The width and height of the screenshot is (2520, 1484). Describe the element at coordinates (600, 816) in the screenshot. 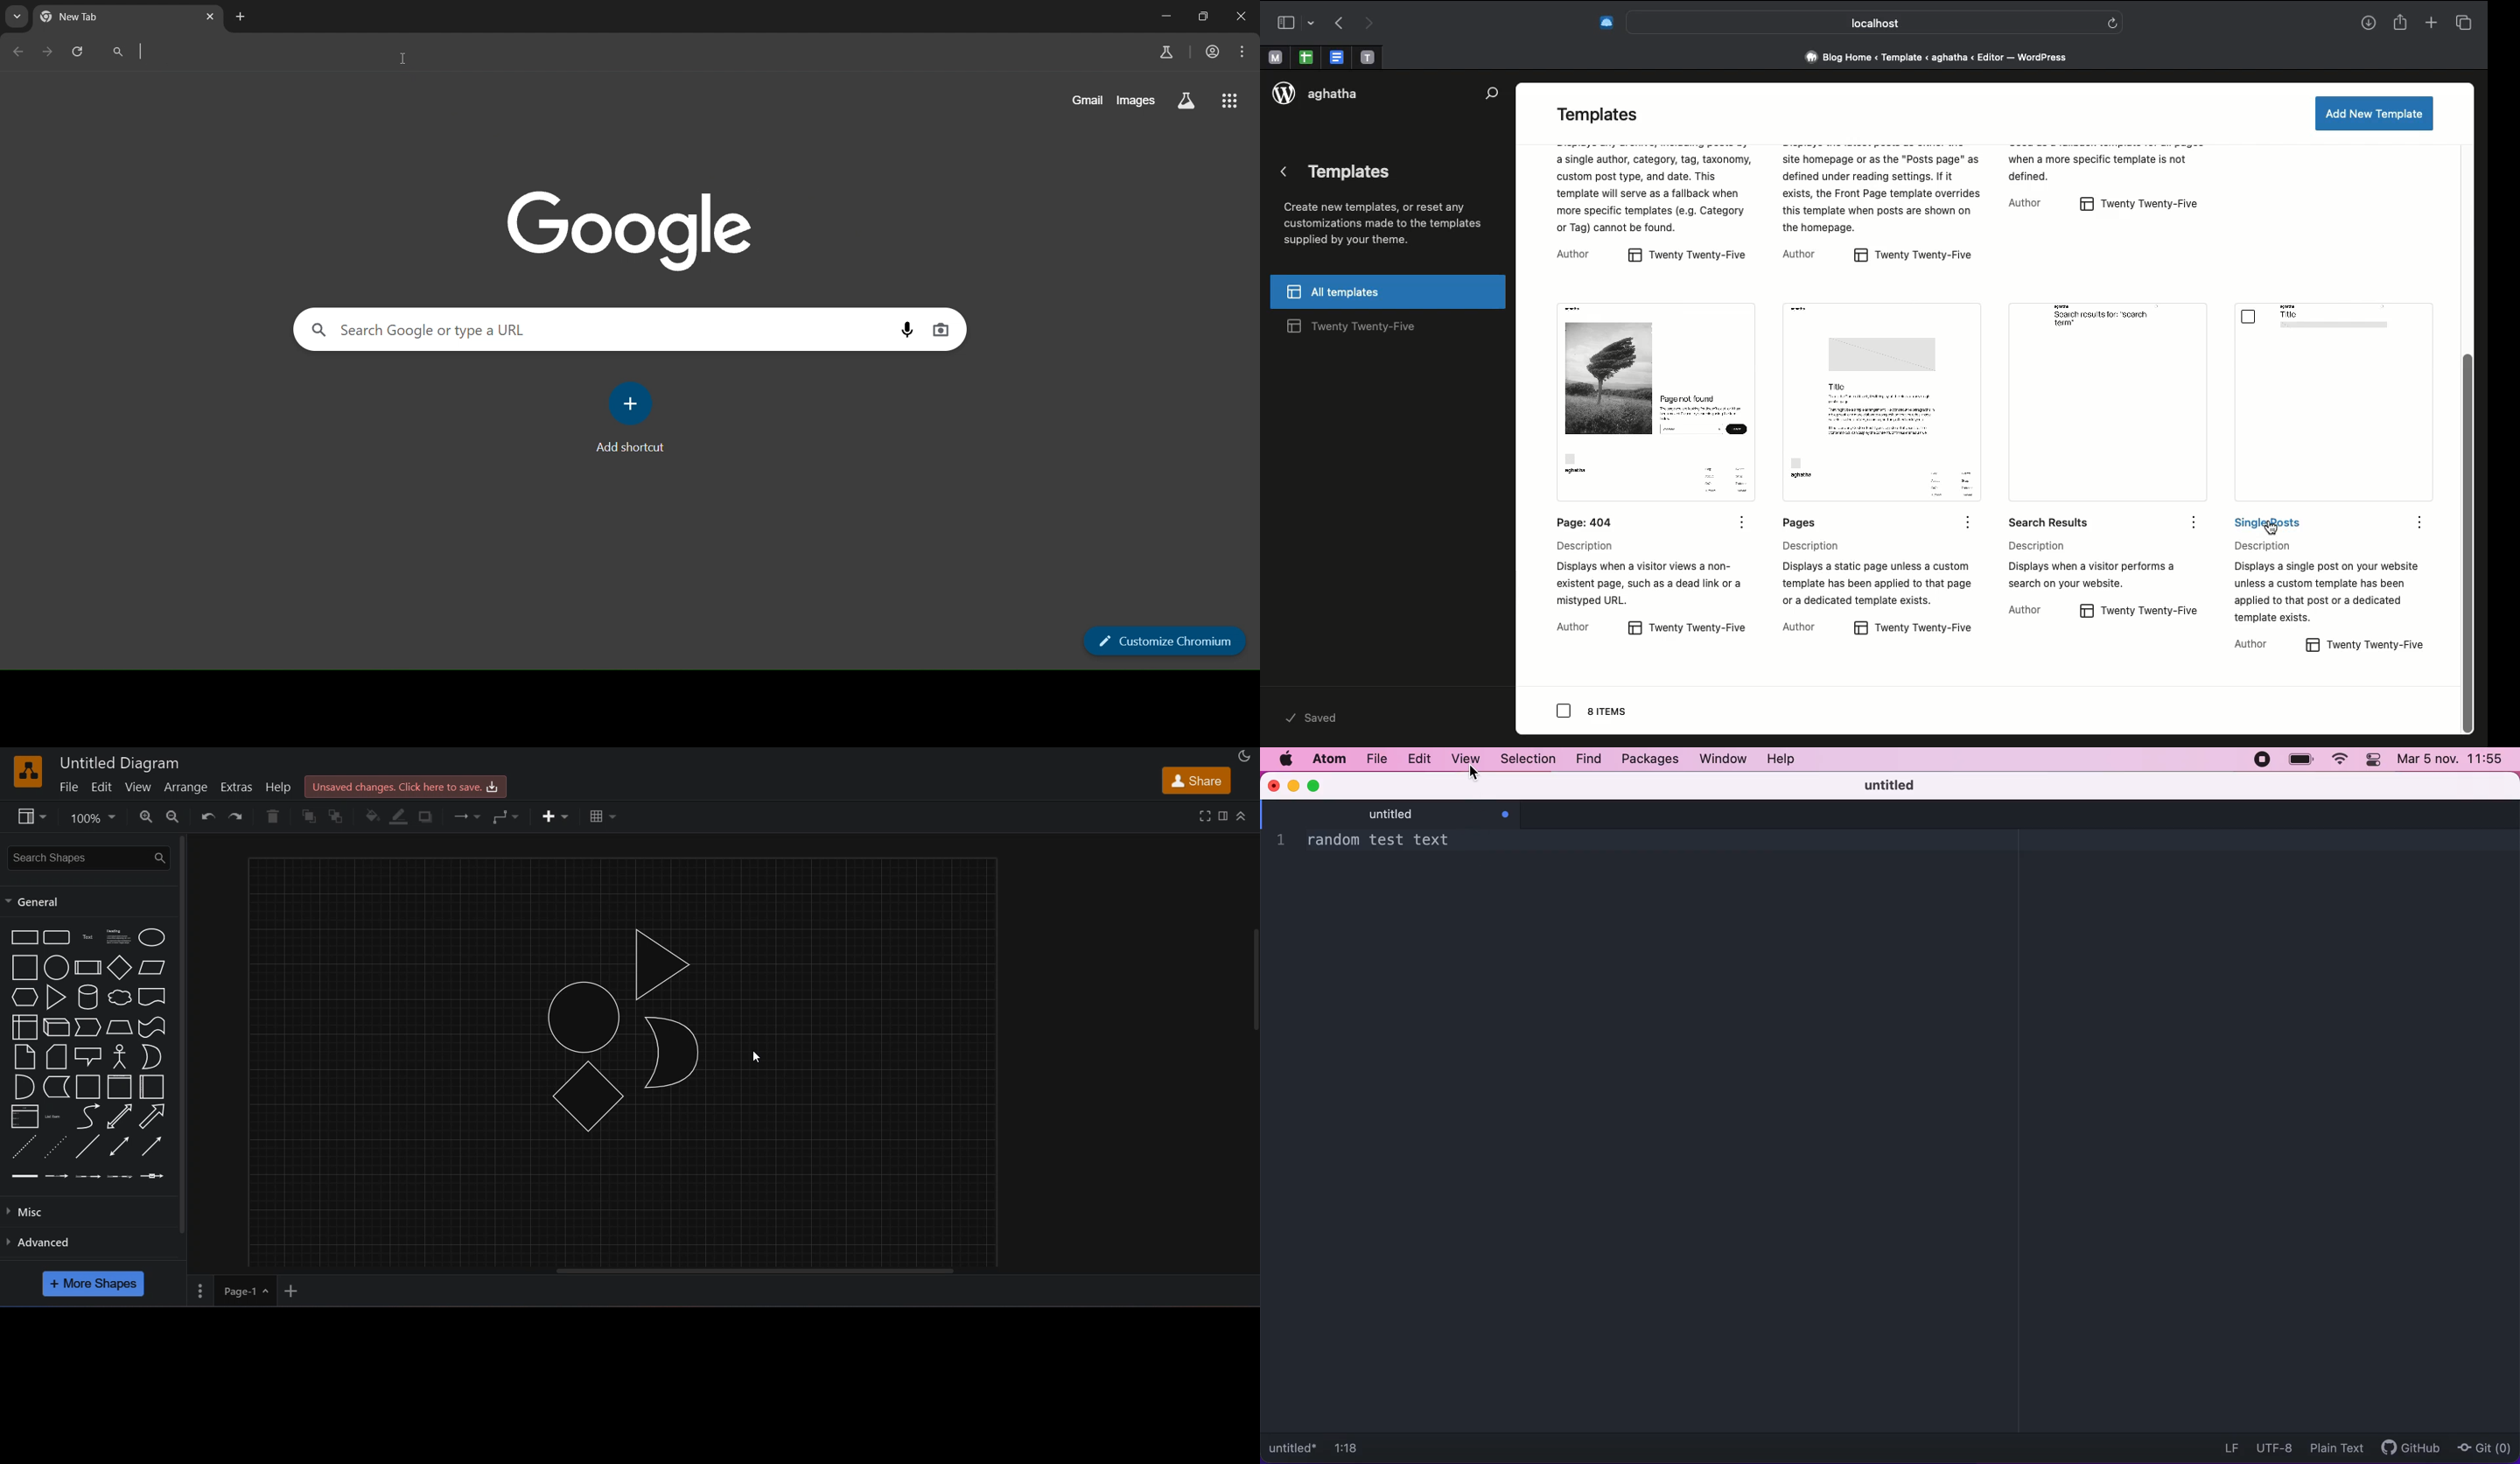

I see `table` at that location.